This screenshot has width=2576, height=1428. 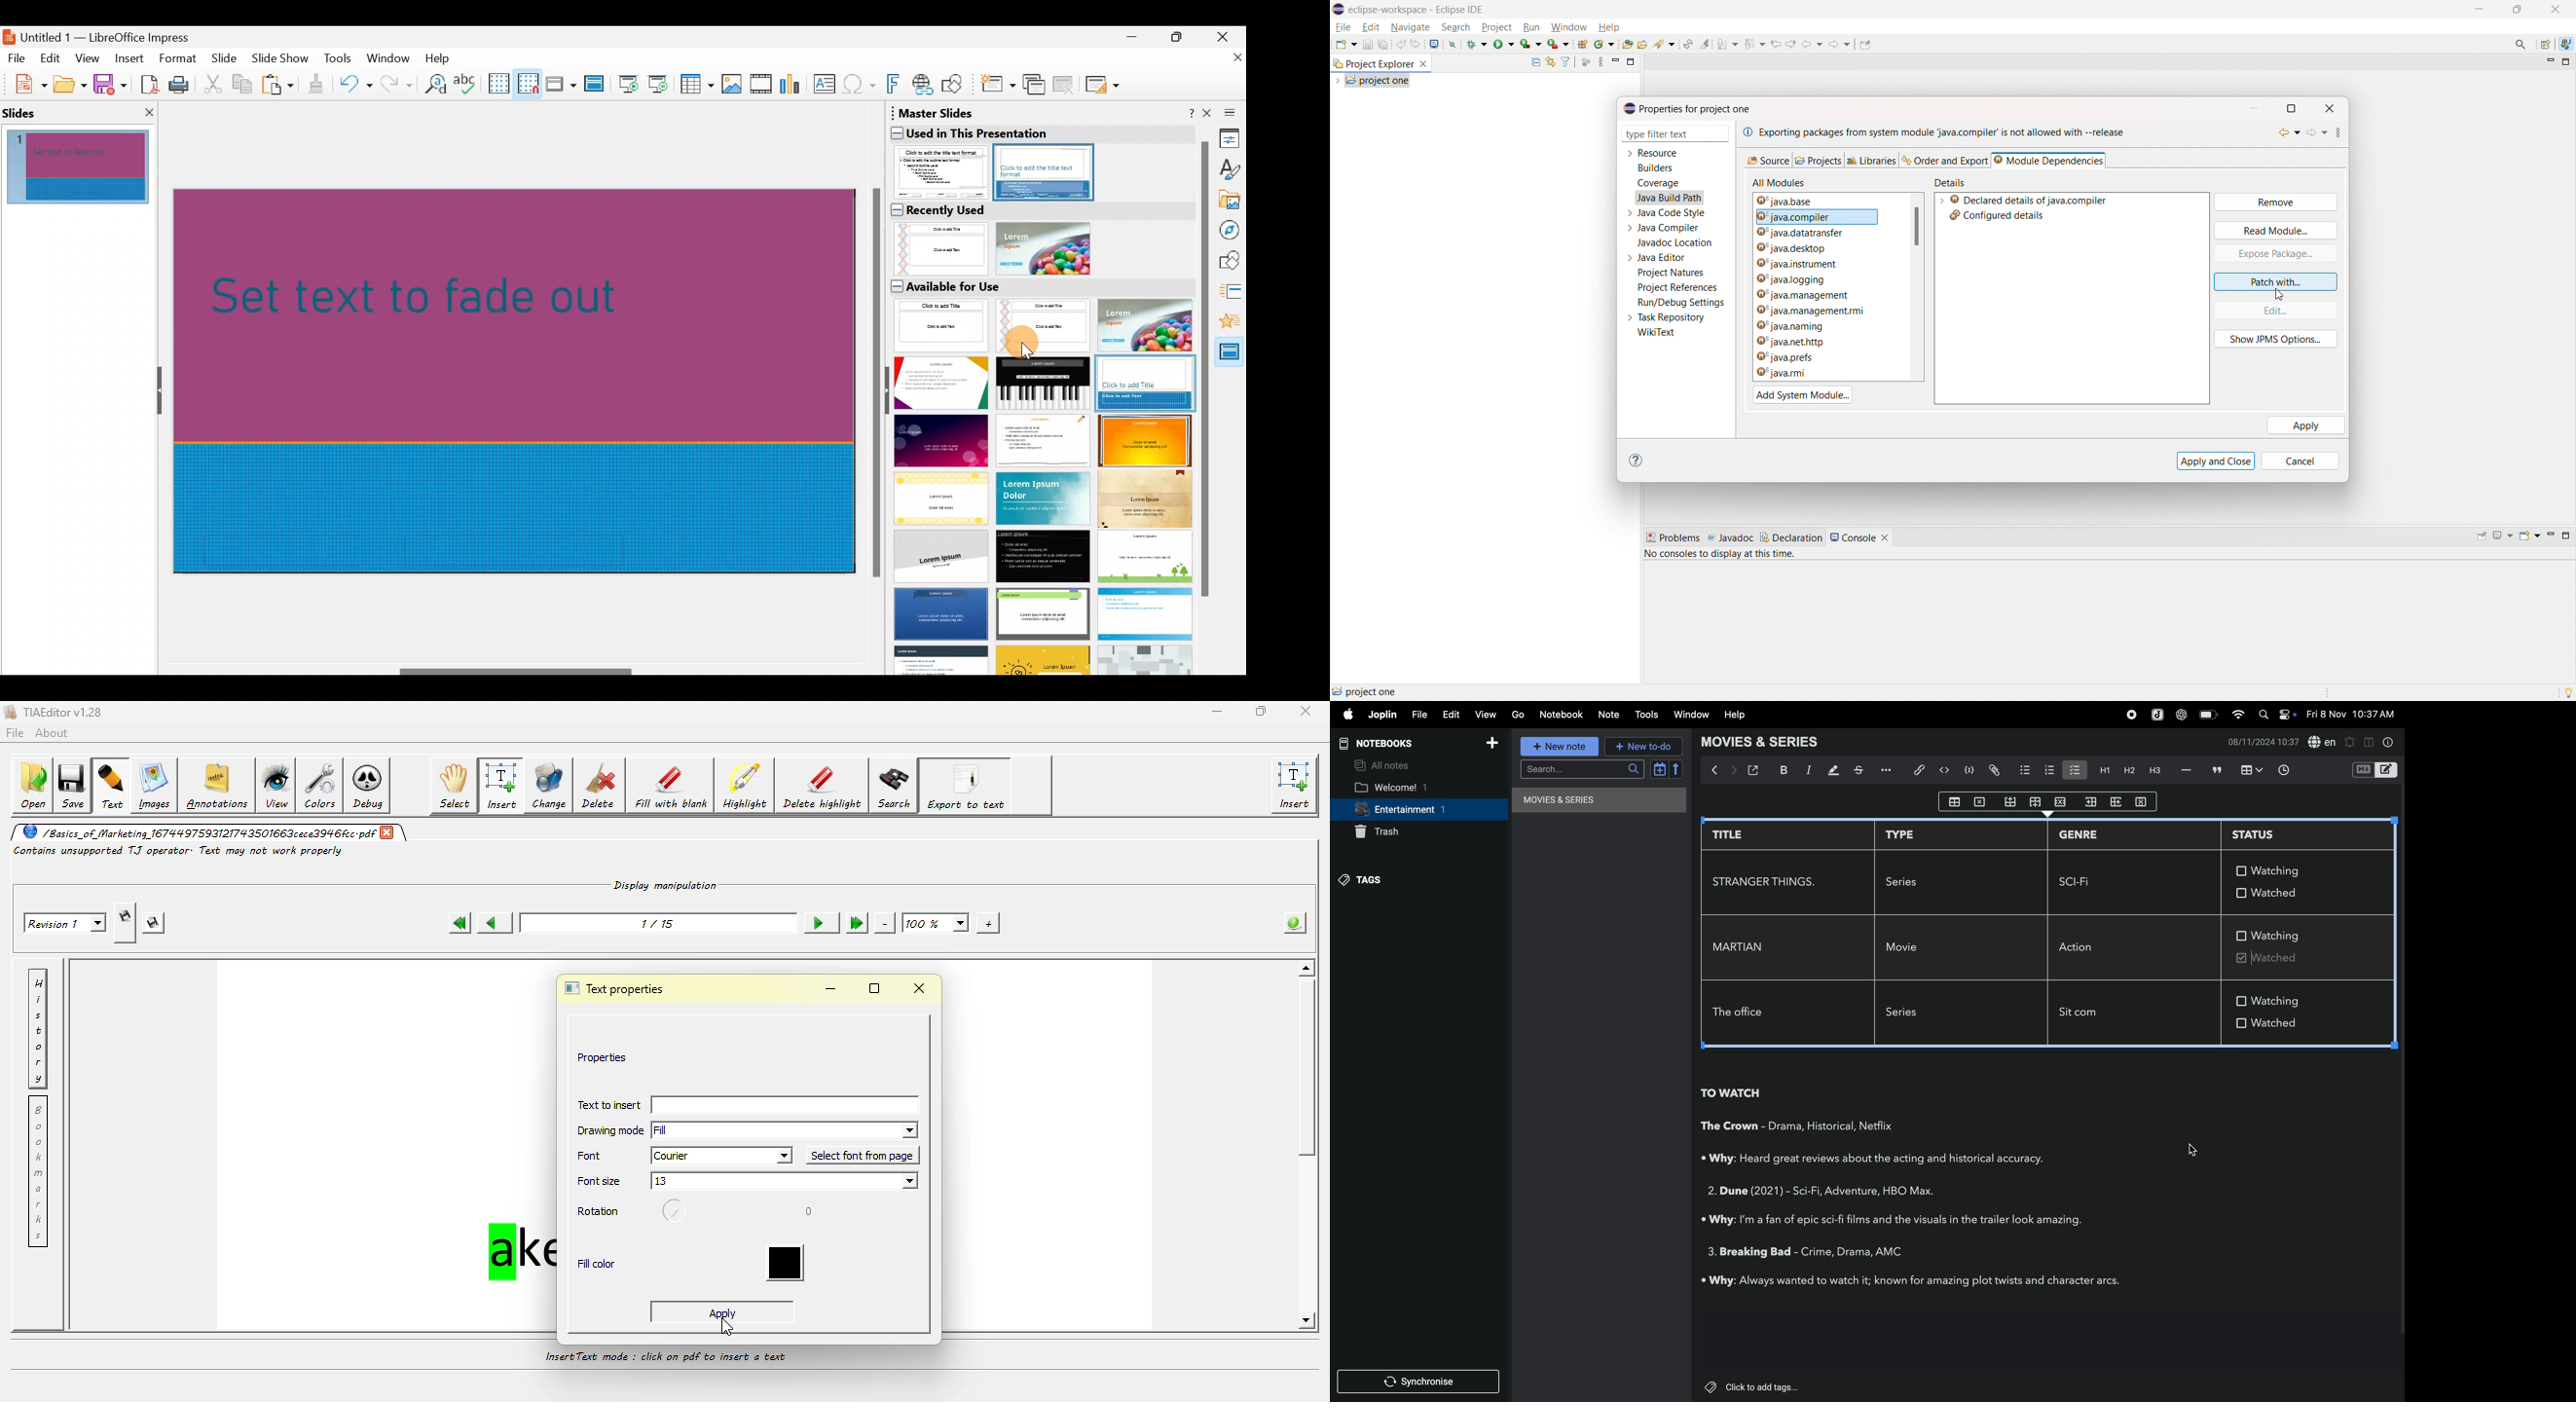 I want to click on expose package, so click(x=2275, y=254).